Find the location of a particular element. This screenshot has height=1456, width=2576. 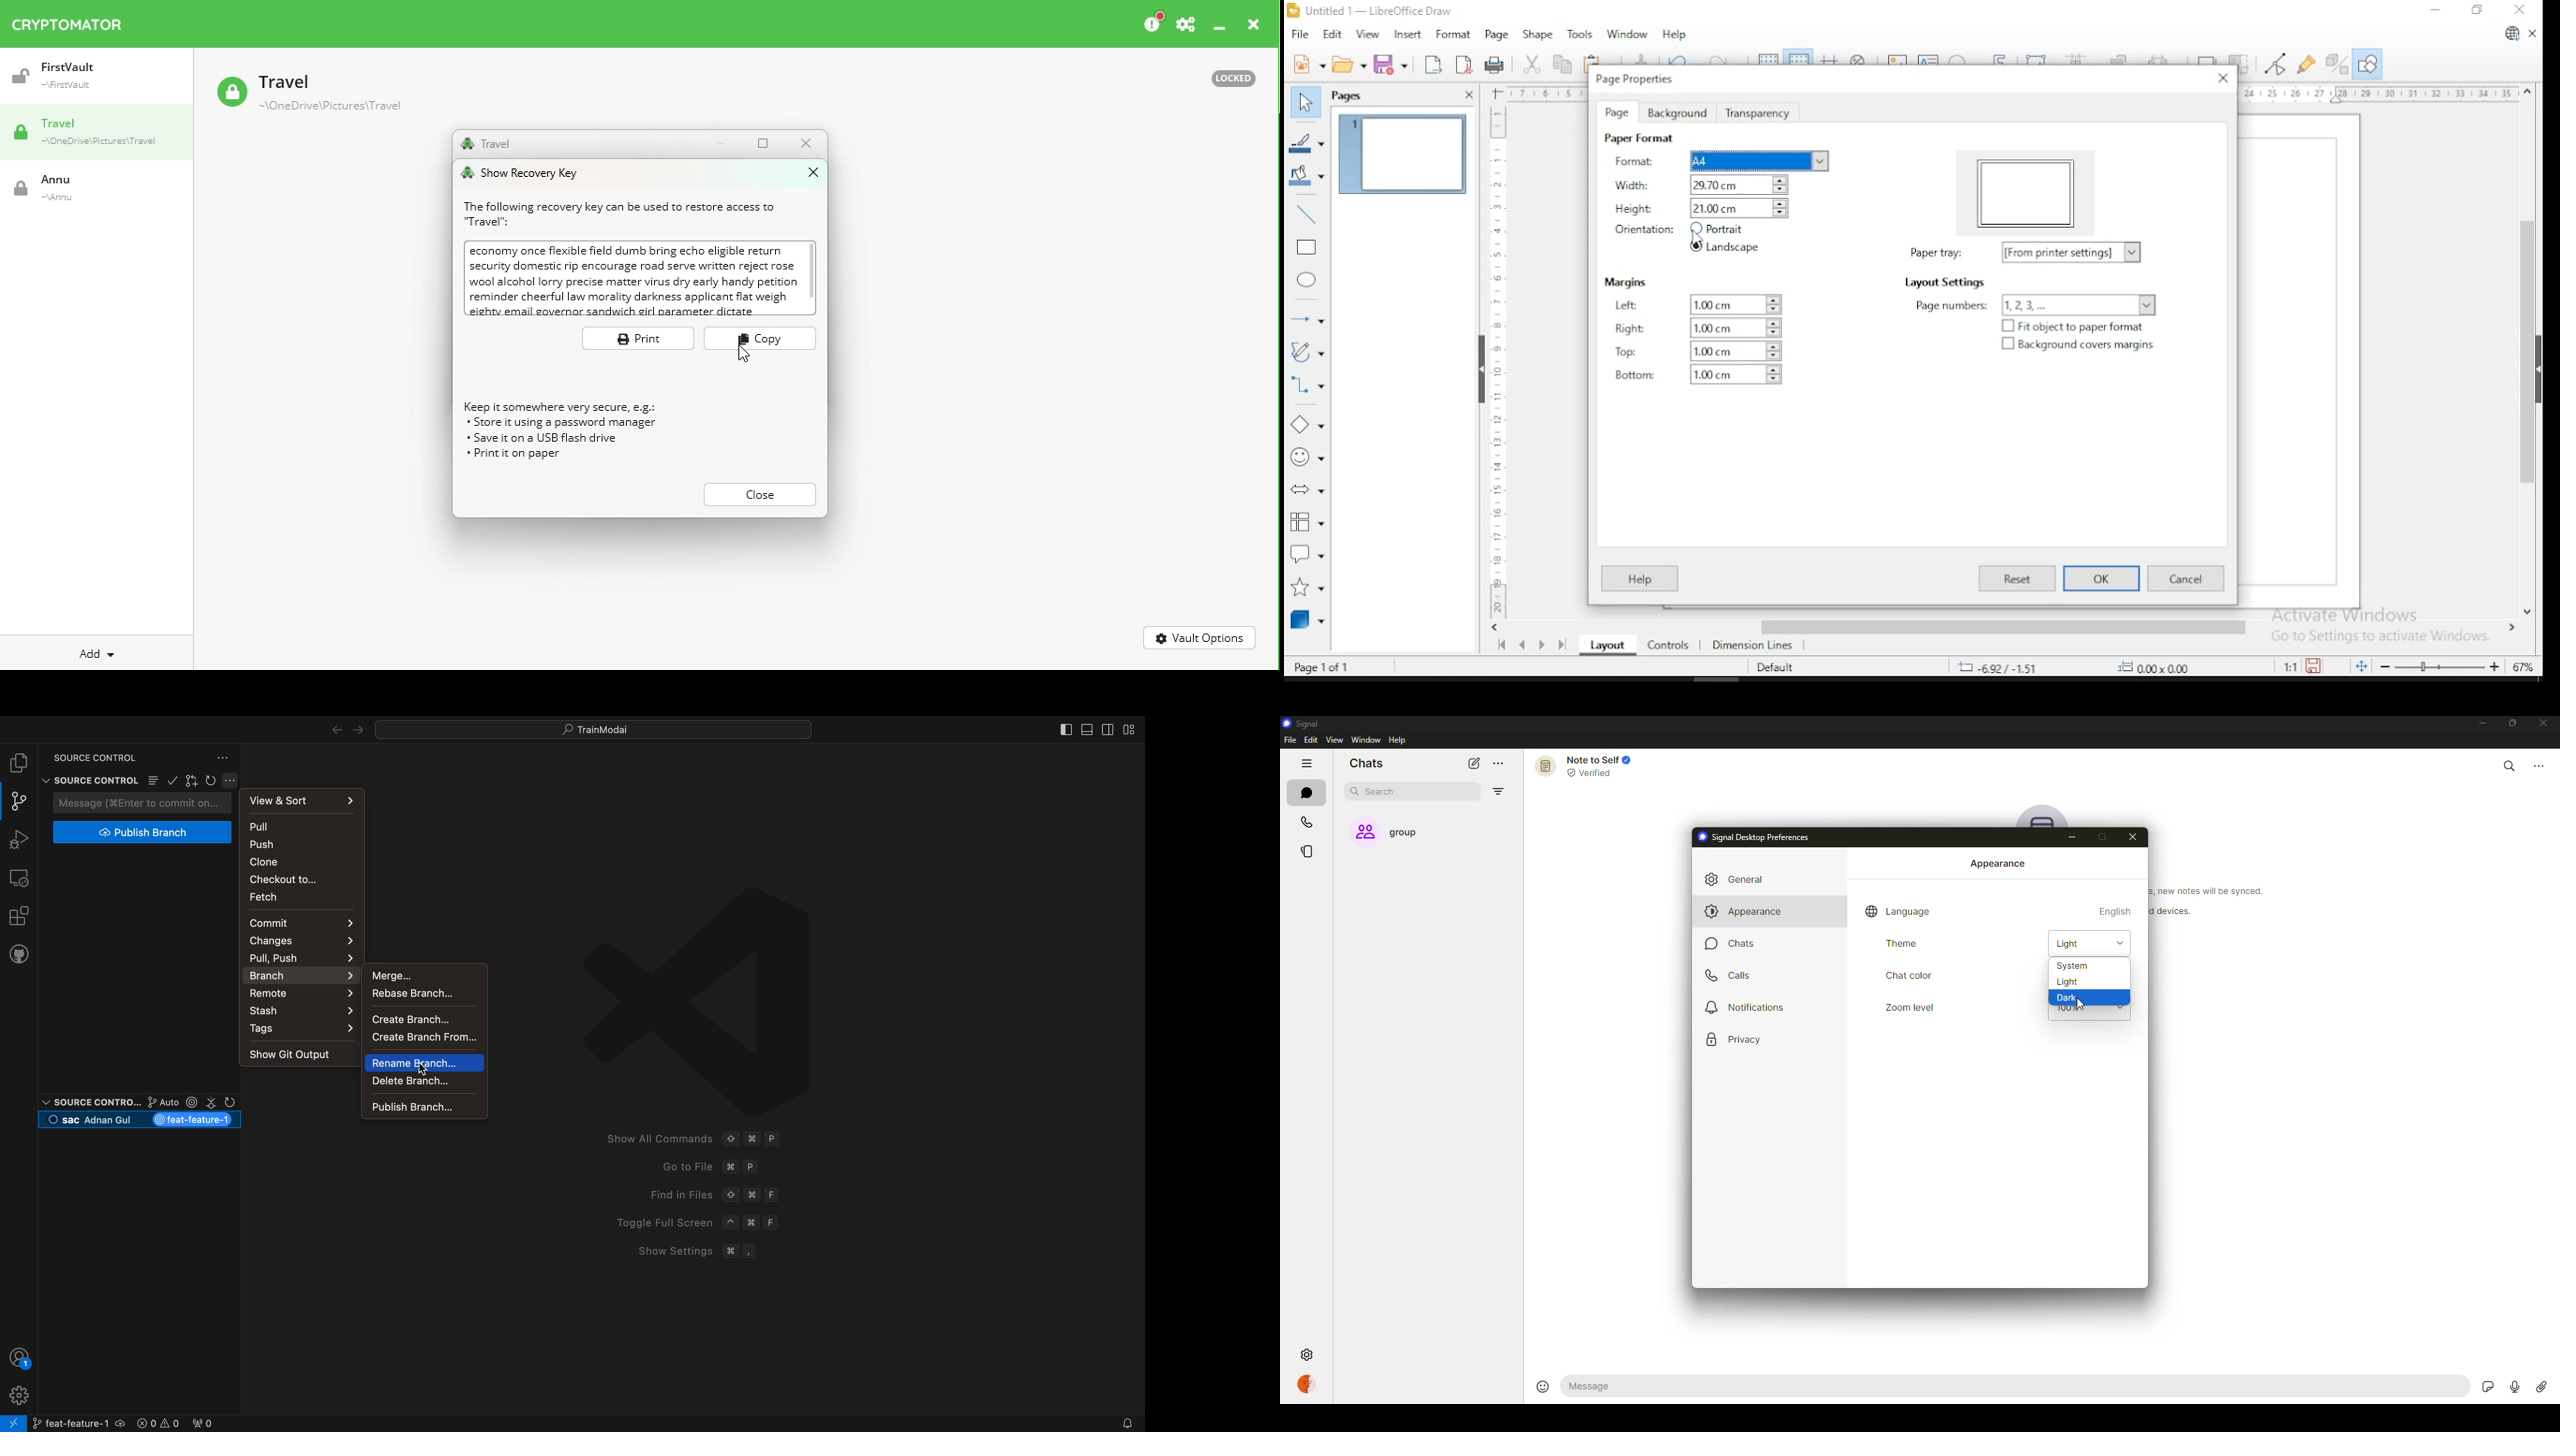

help is located at coordinates (1674, 36).